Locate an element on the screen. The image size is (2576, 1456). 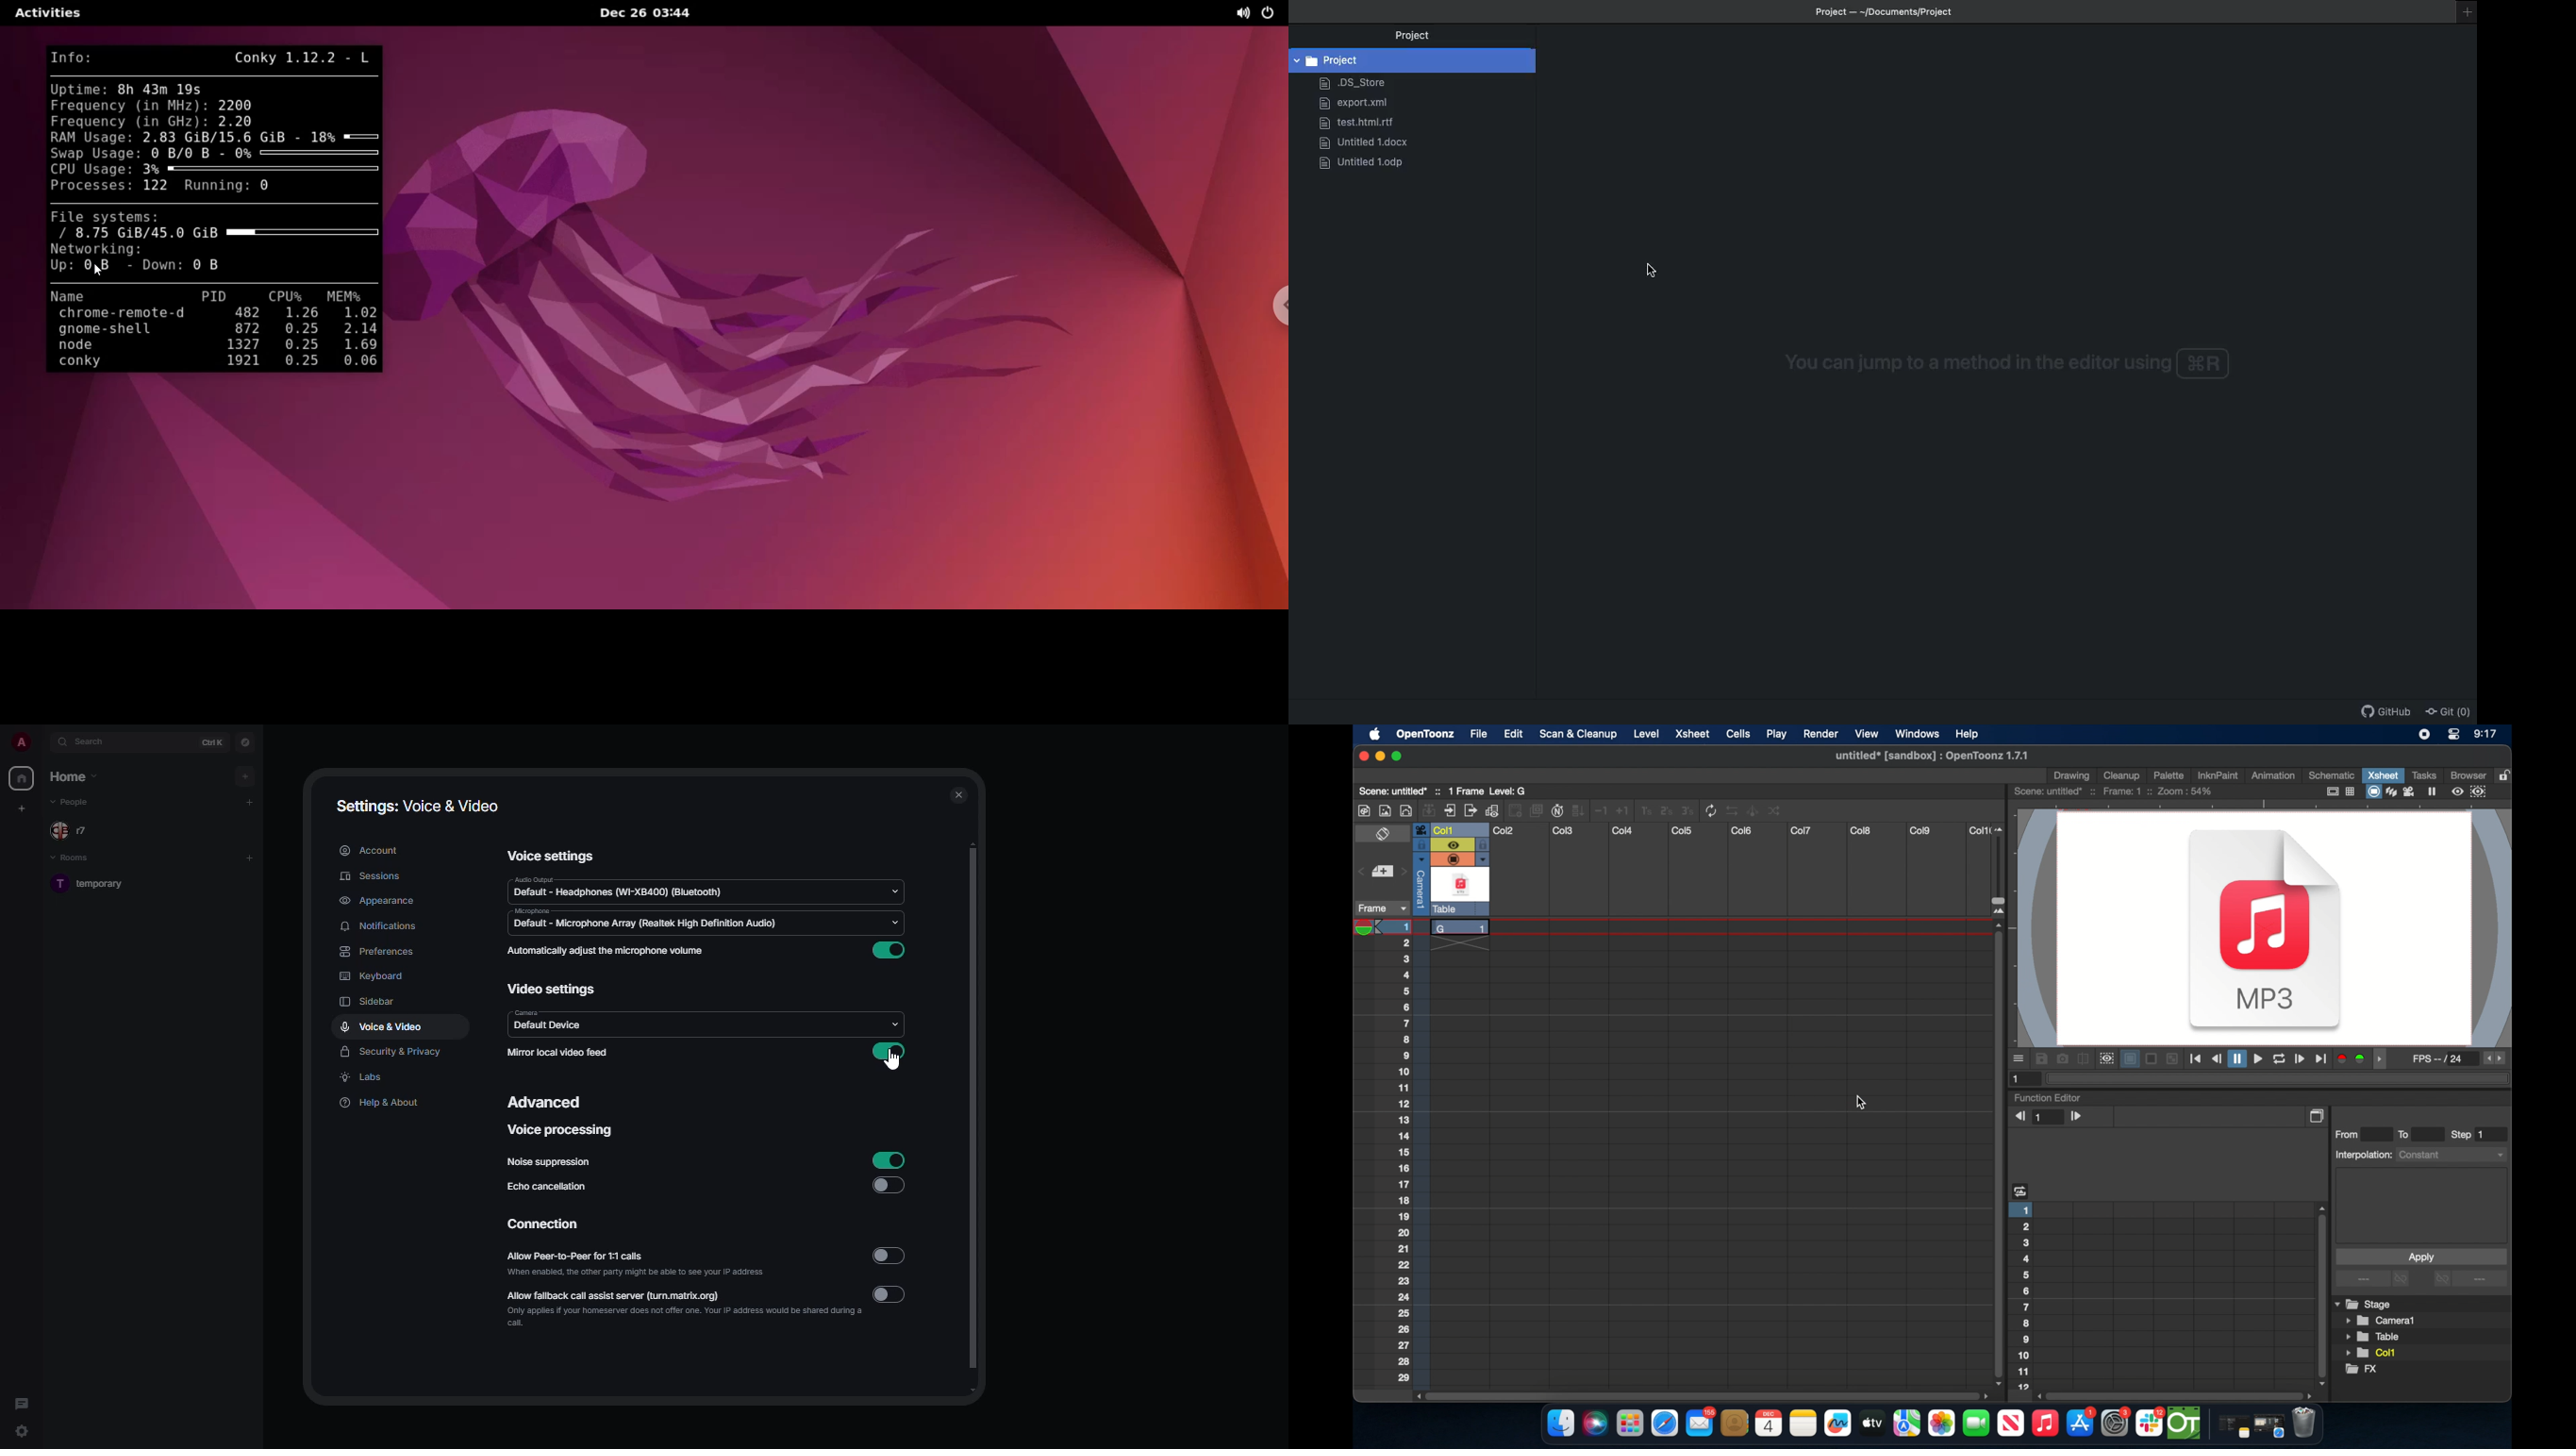
scroll bar is located at coordinates (975, 1121).